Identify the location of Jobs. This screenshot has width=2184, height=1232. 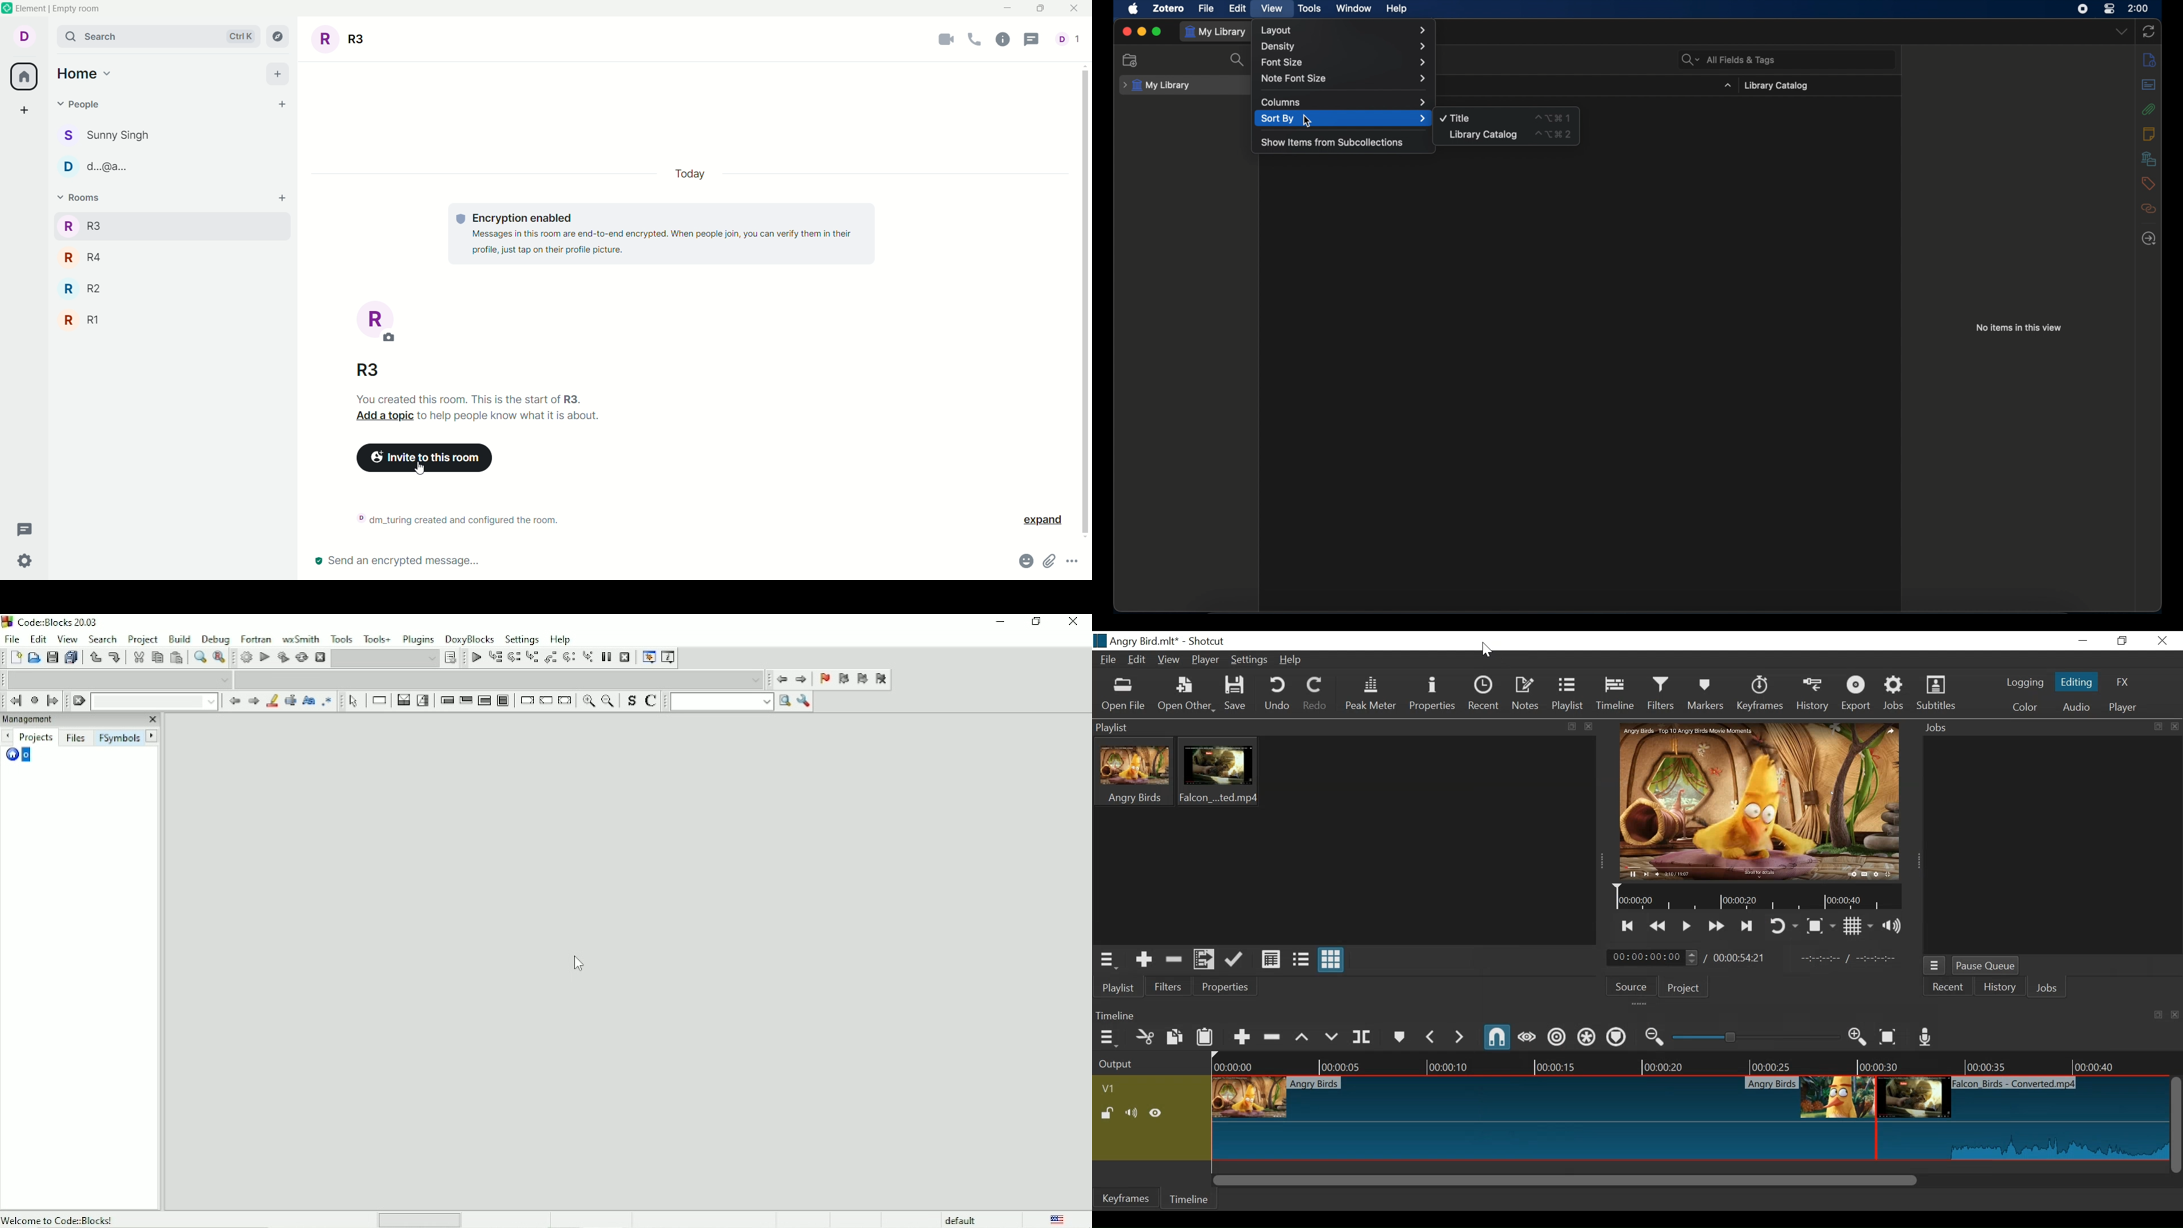
(2049, 988).